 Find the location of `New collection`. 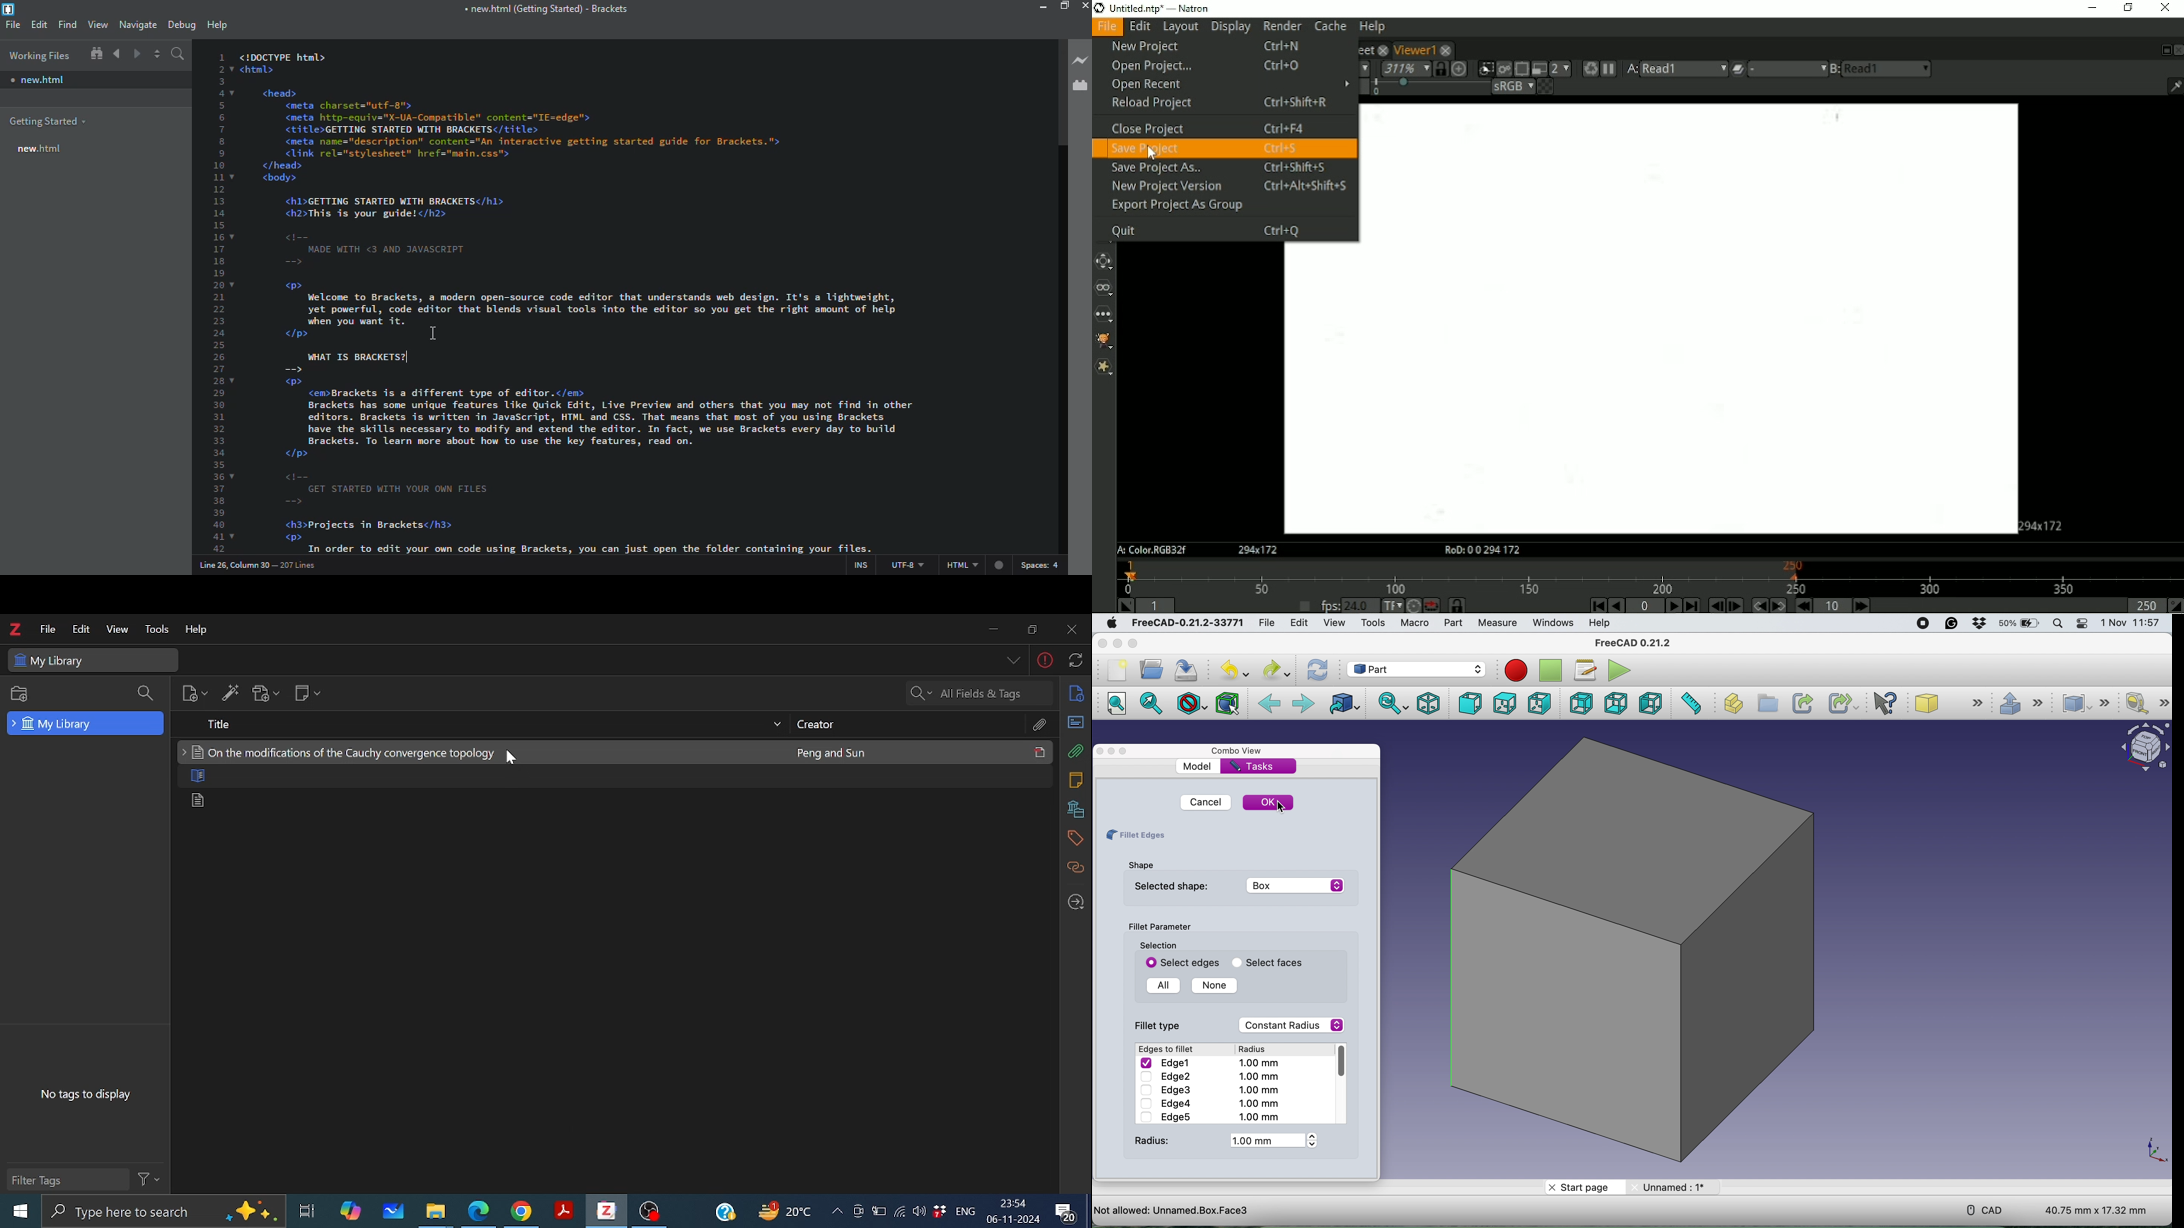

New collection is located at coordinates (16, 694).